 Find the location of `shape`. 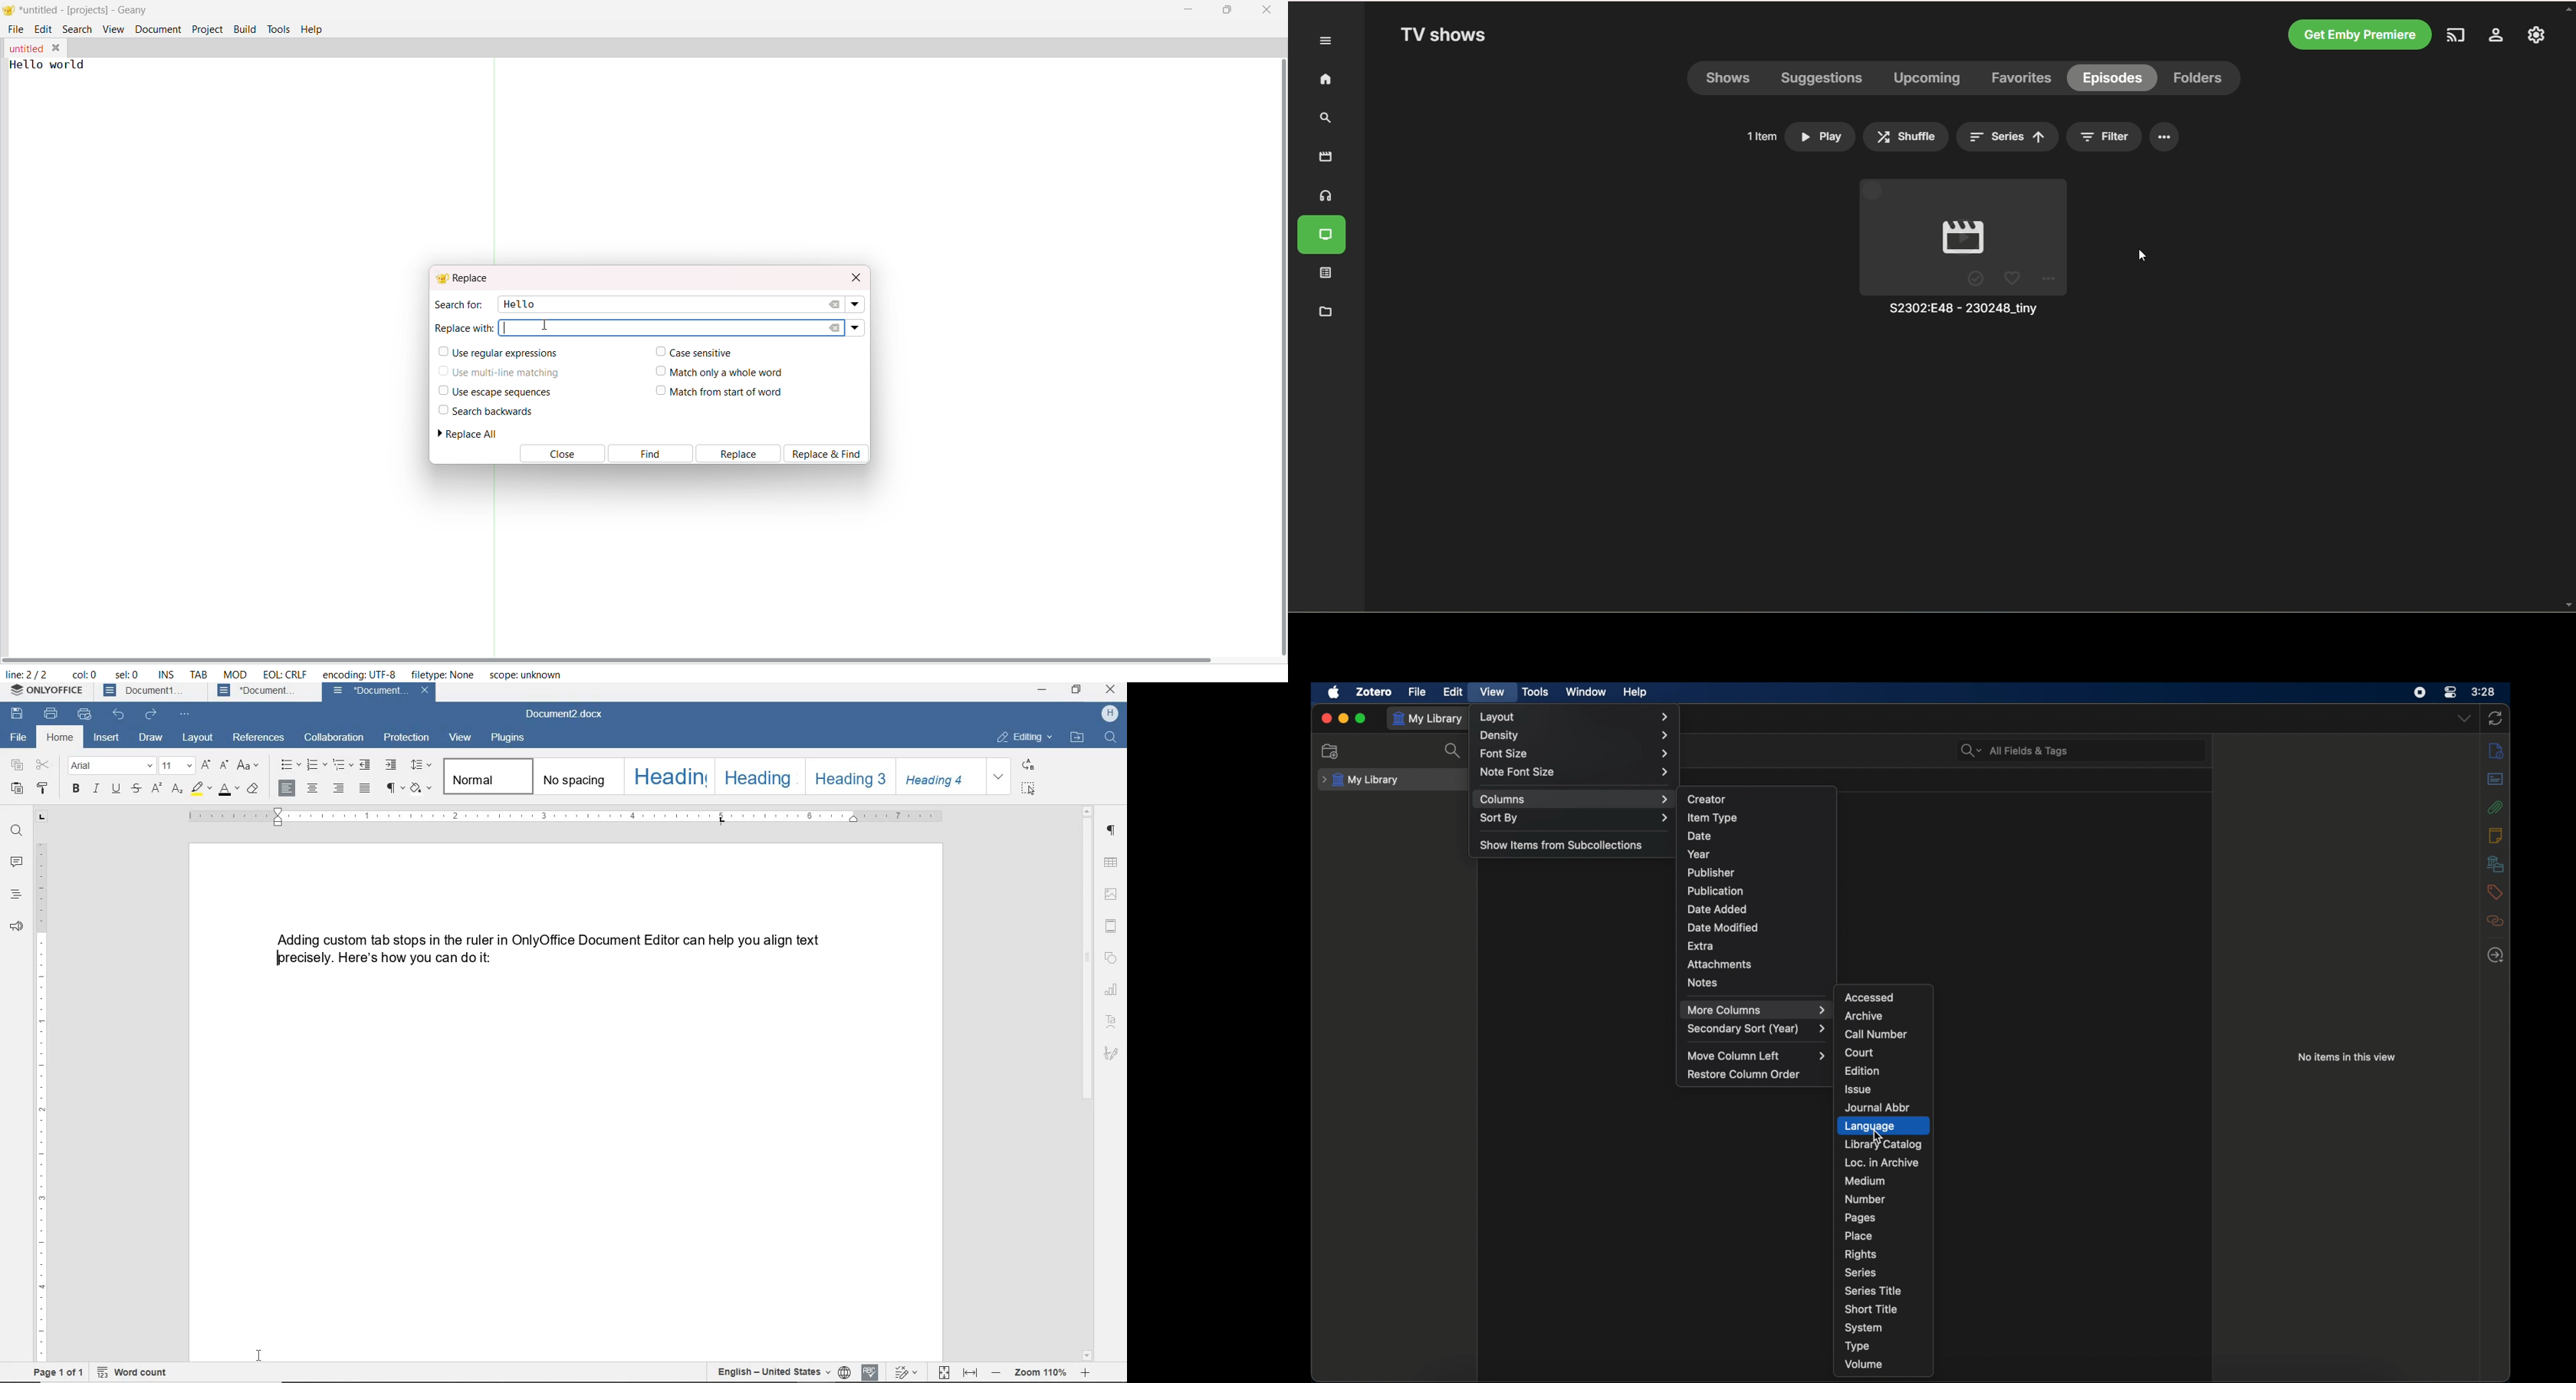

shape is located at coordinates (1114, 957).